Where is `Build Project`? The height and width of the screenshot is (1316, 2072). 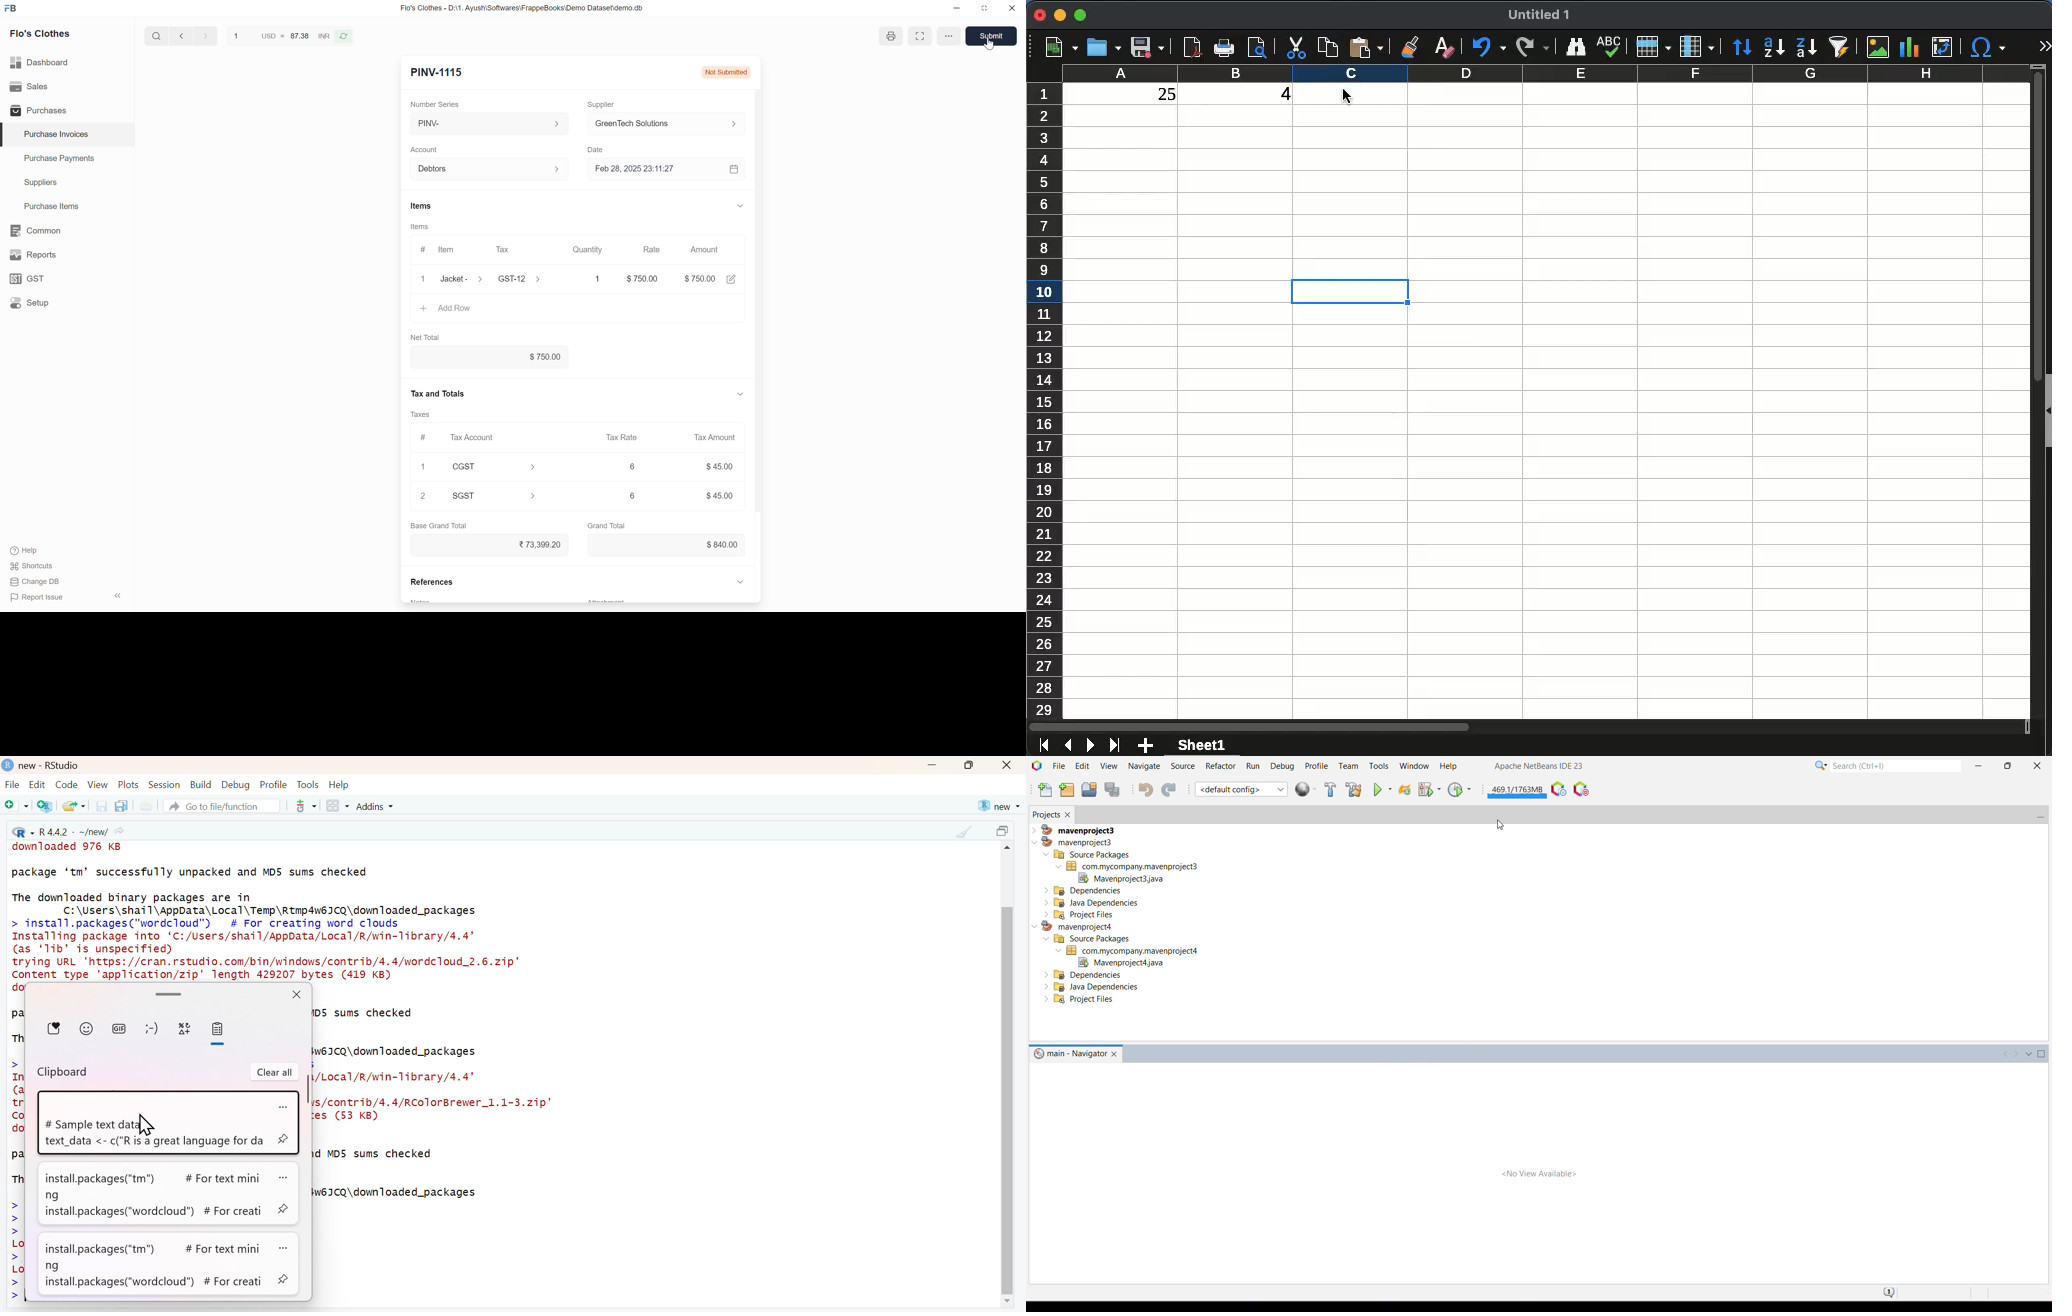
Build Project is located at coordinates (1331, 789).